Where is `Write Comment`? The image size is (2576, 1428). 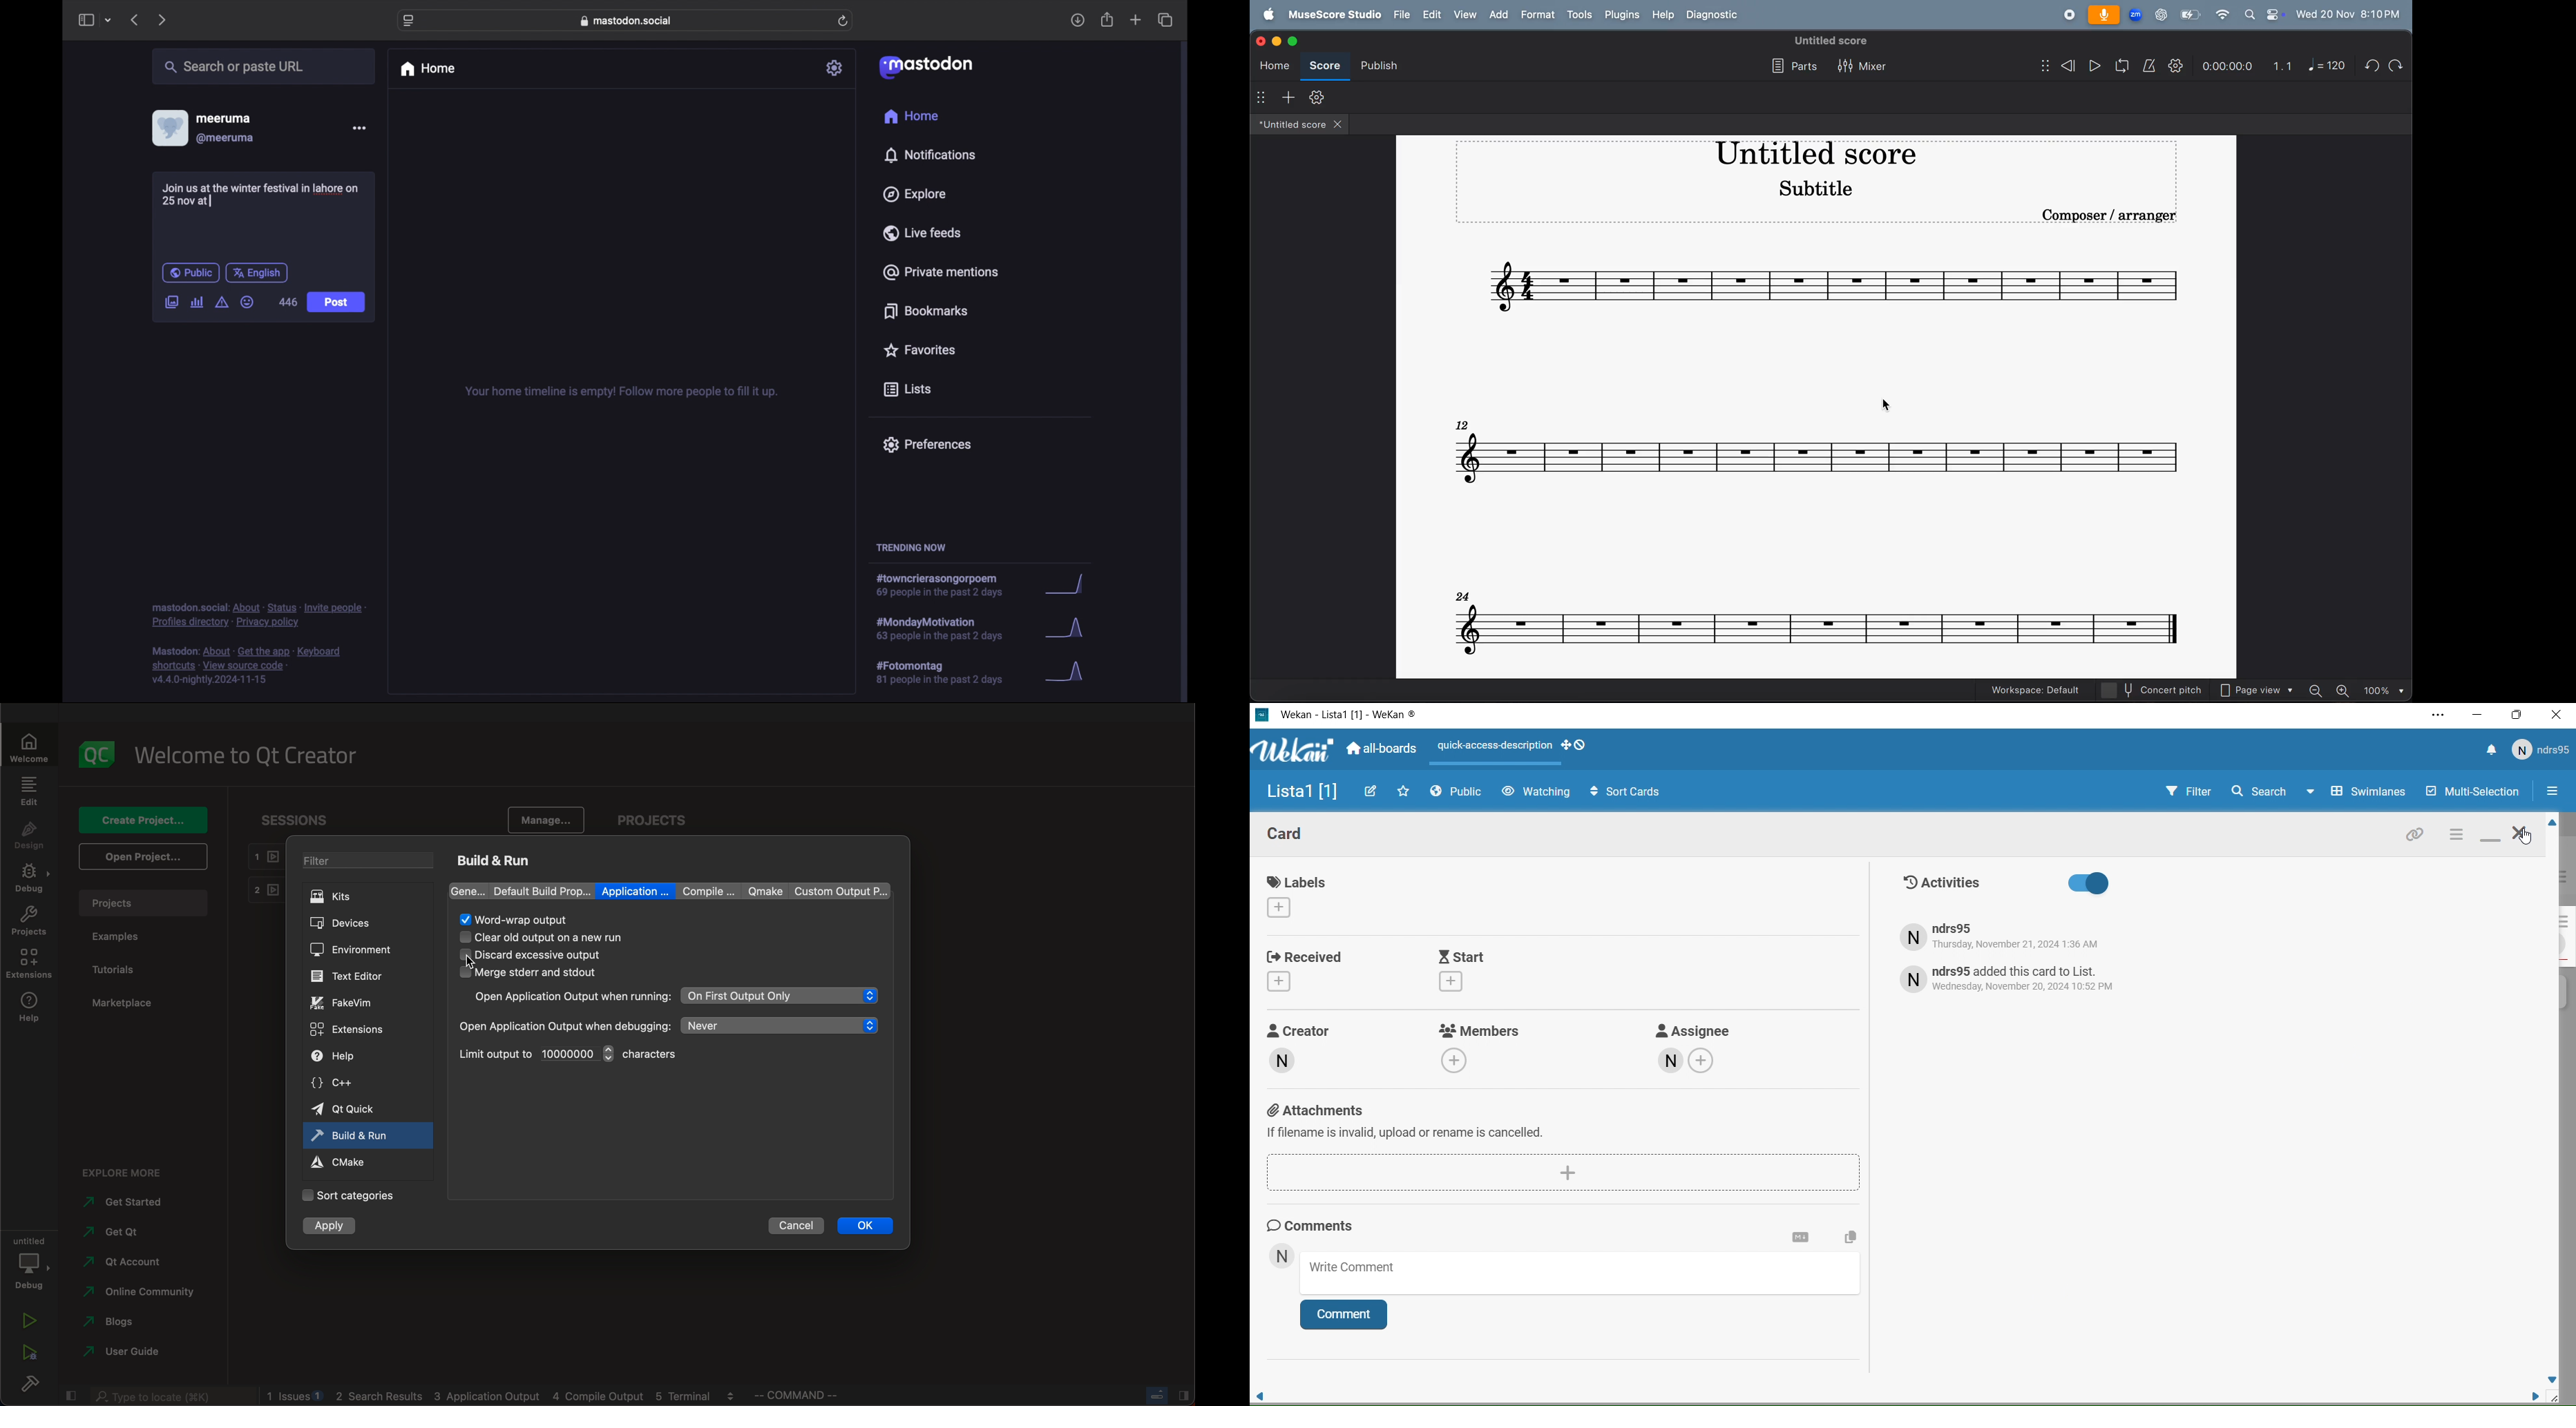 Write Comment is located at coordinates (1584, 1275).